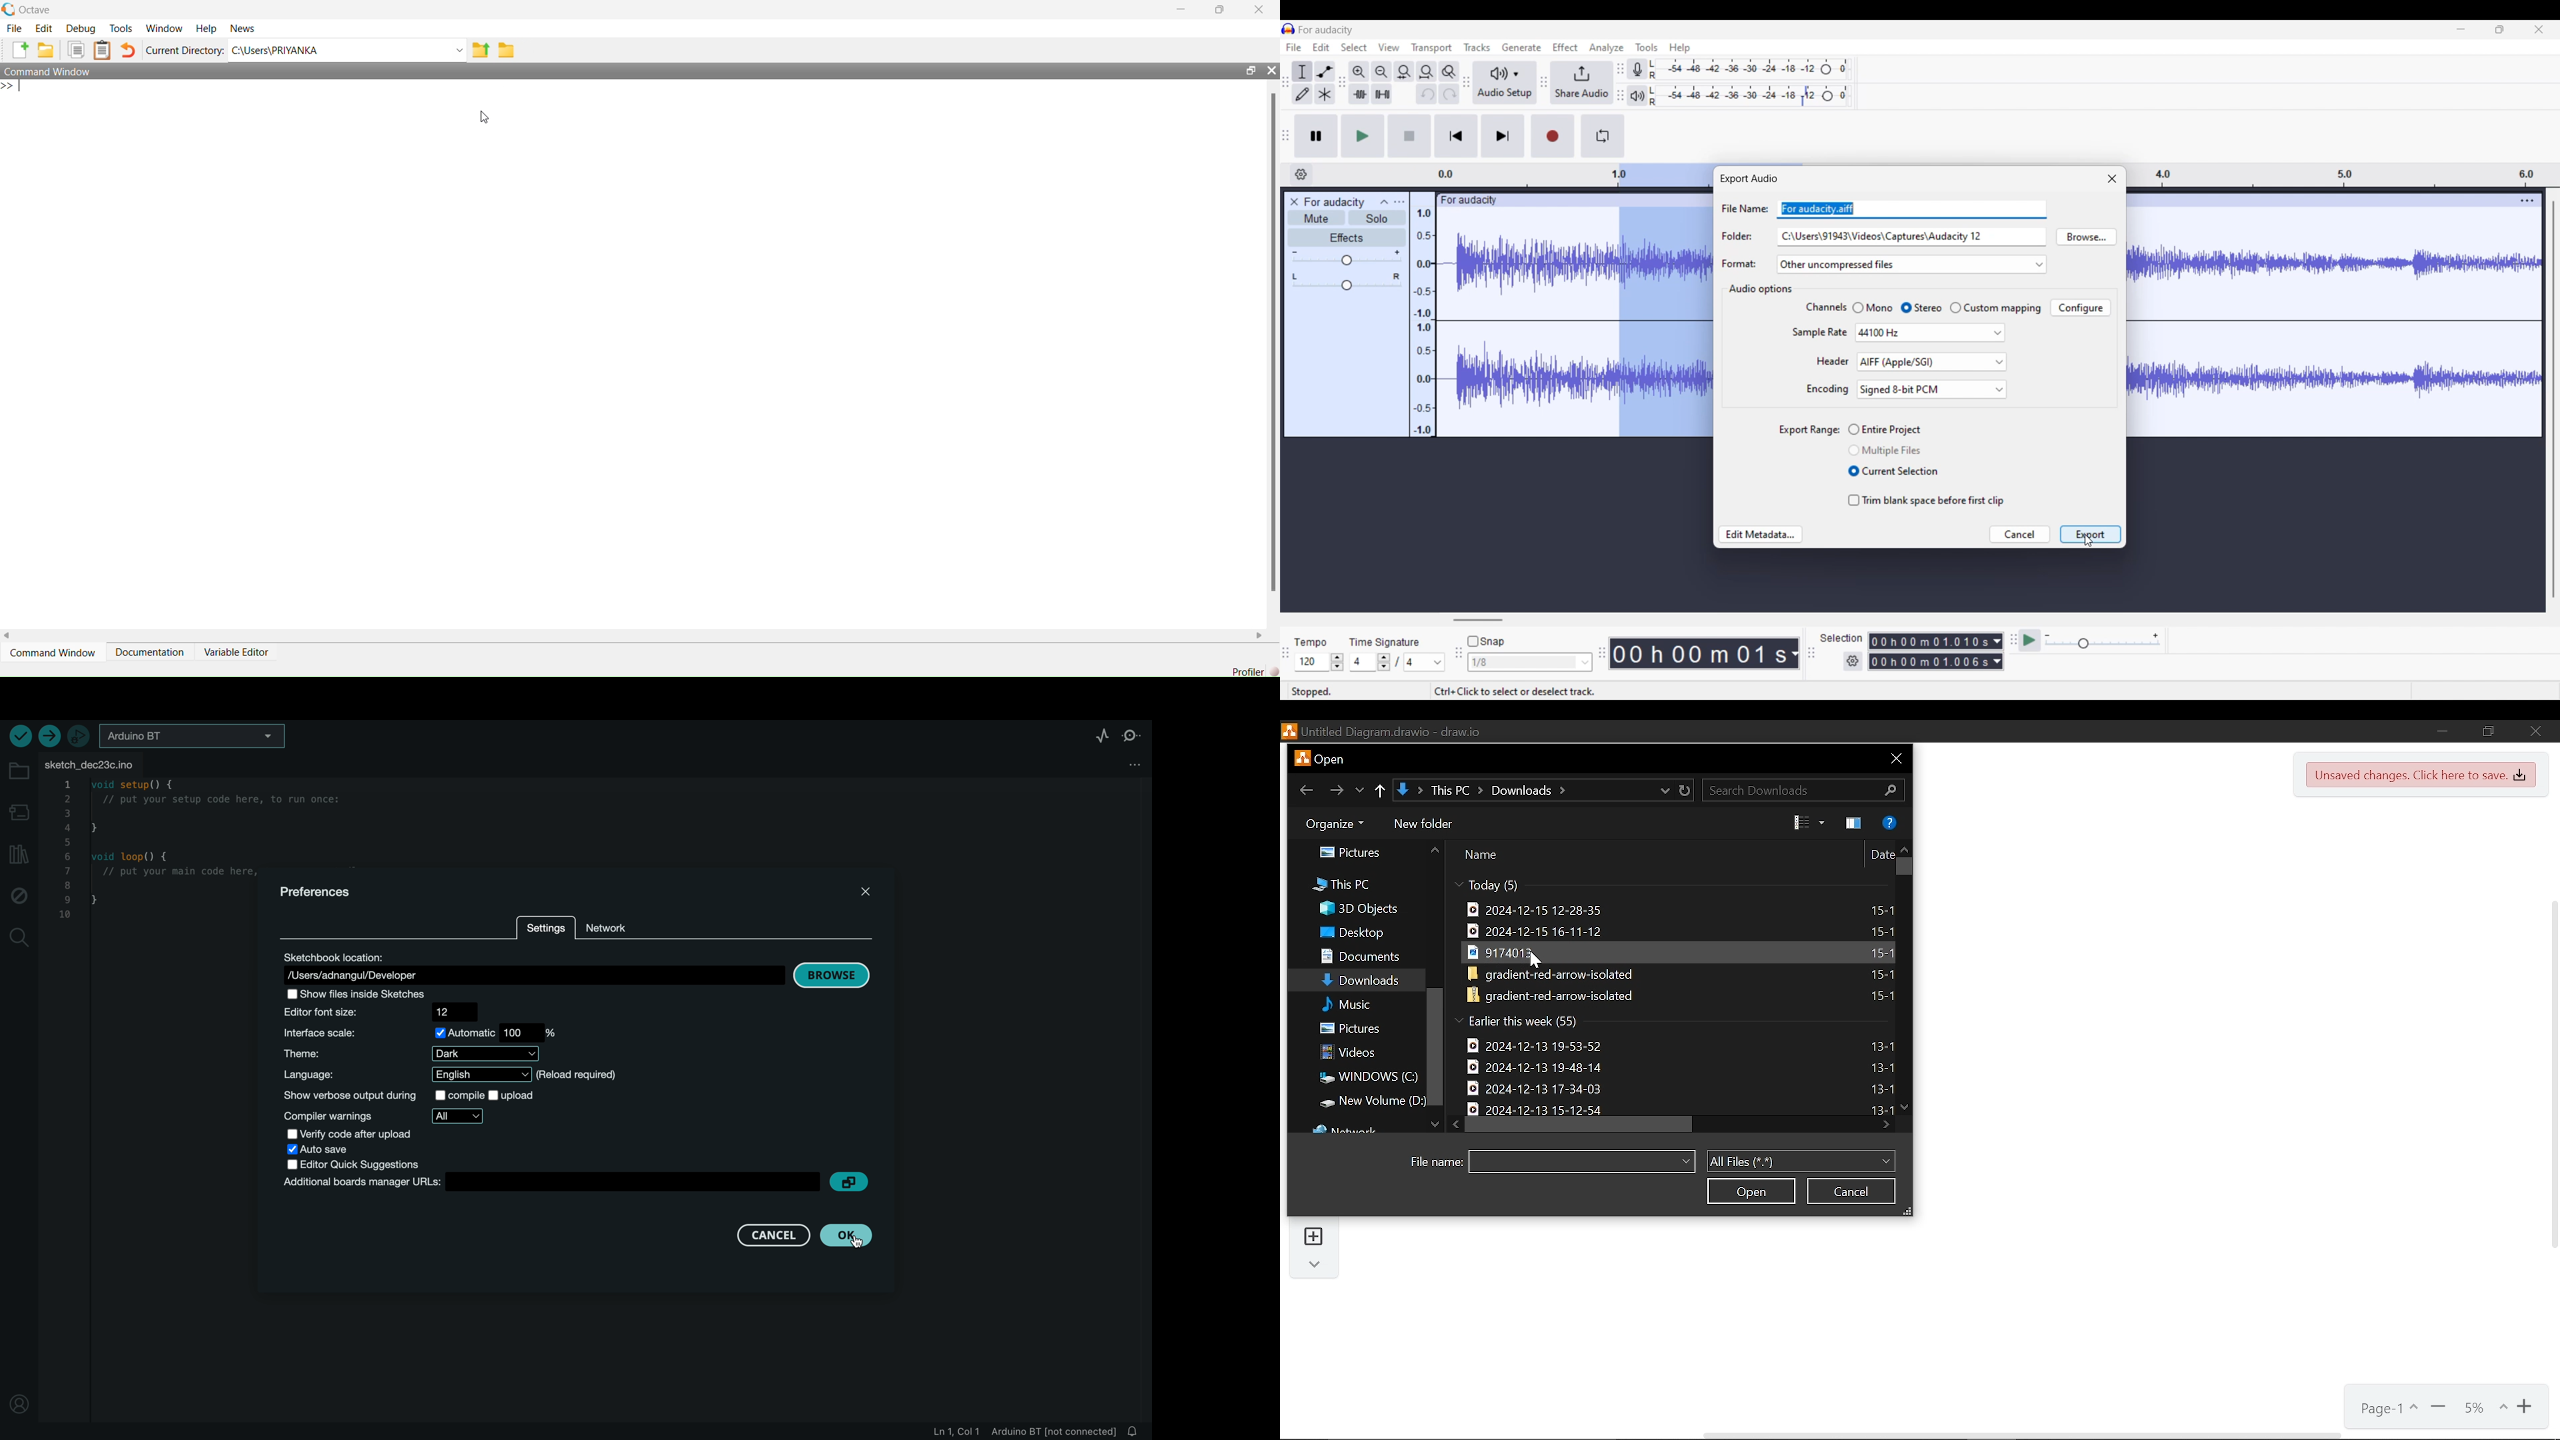 This screenshot has height=1456, width=2576. I want to click on Record meter, so click(1635, 69).